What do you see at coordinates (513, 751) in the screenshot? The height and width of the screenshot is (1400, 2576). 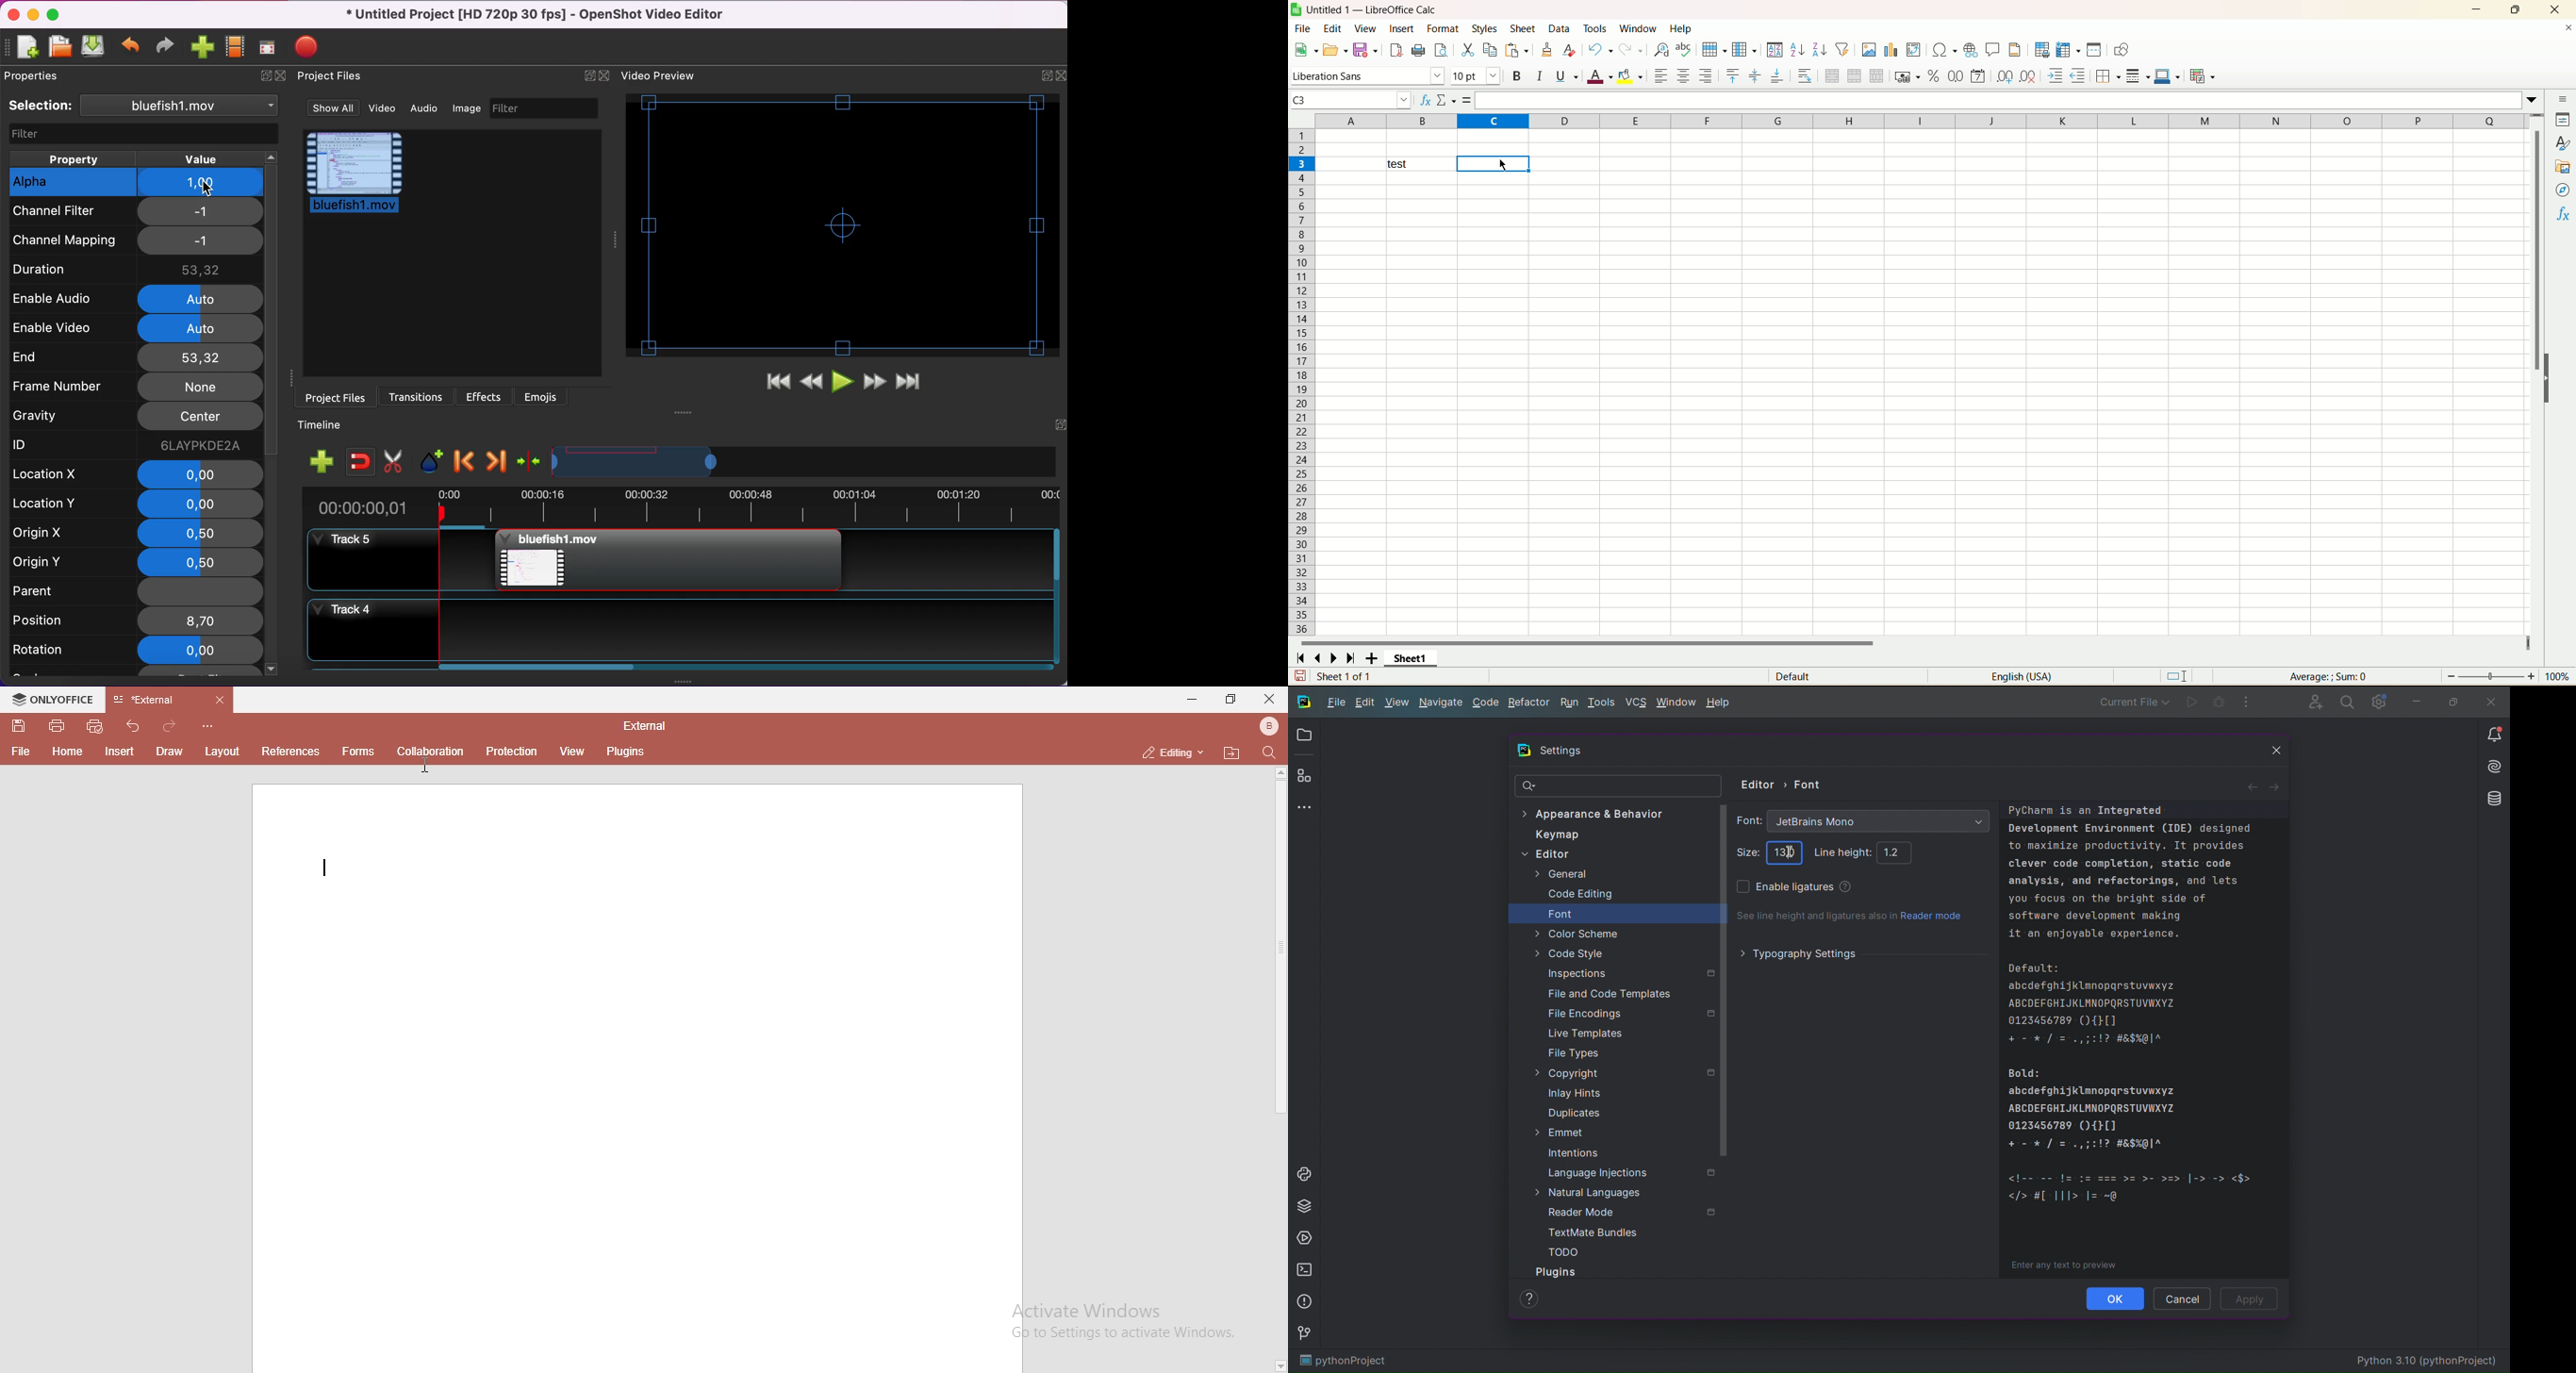 I see `protection` at bounding box center [513, 751].